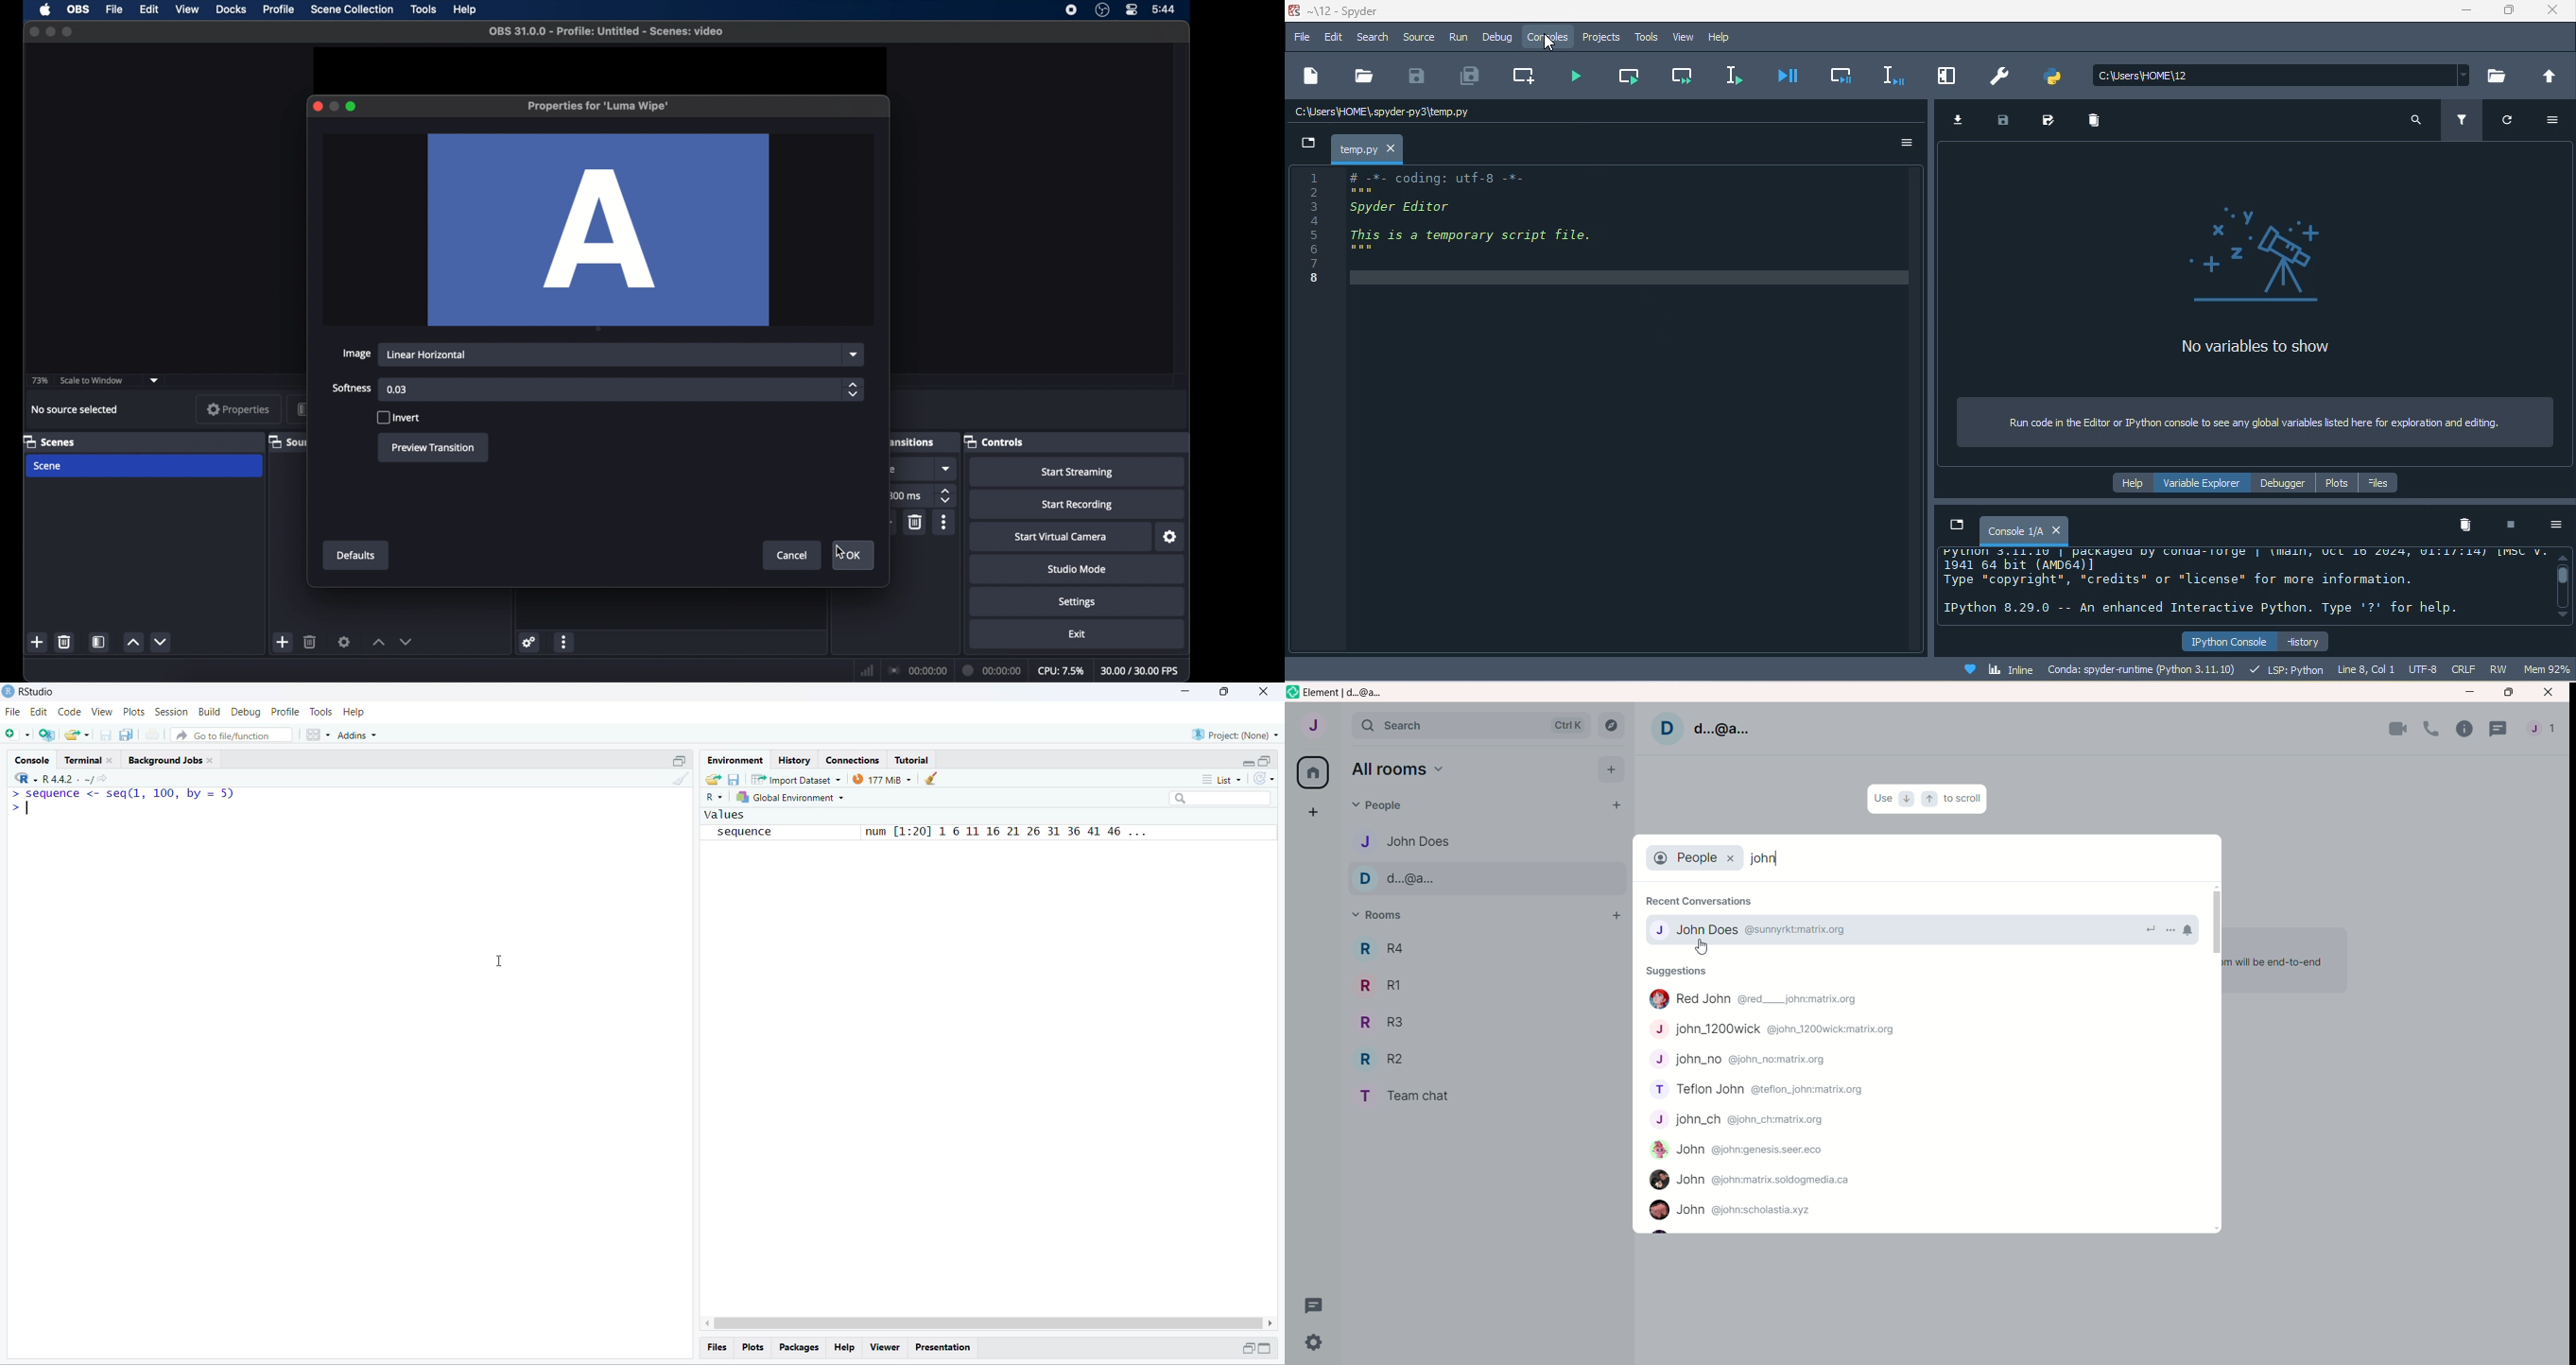 Image resolution: width=2576 pixels, height=1372 pixels. I want to click on help, so click(846, 1348).